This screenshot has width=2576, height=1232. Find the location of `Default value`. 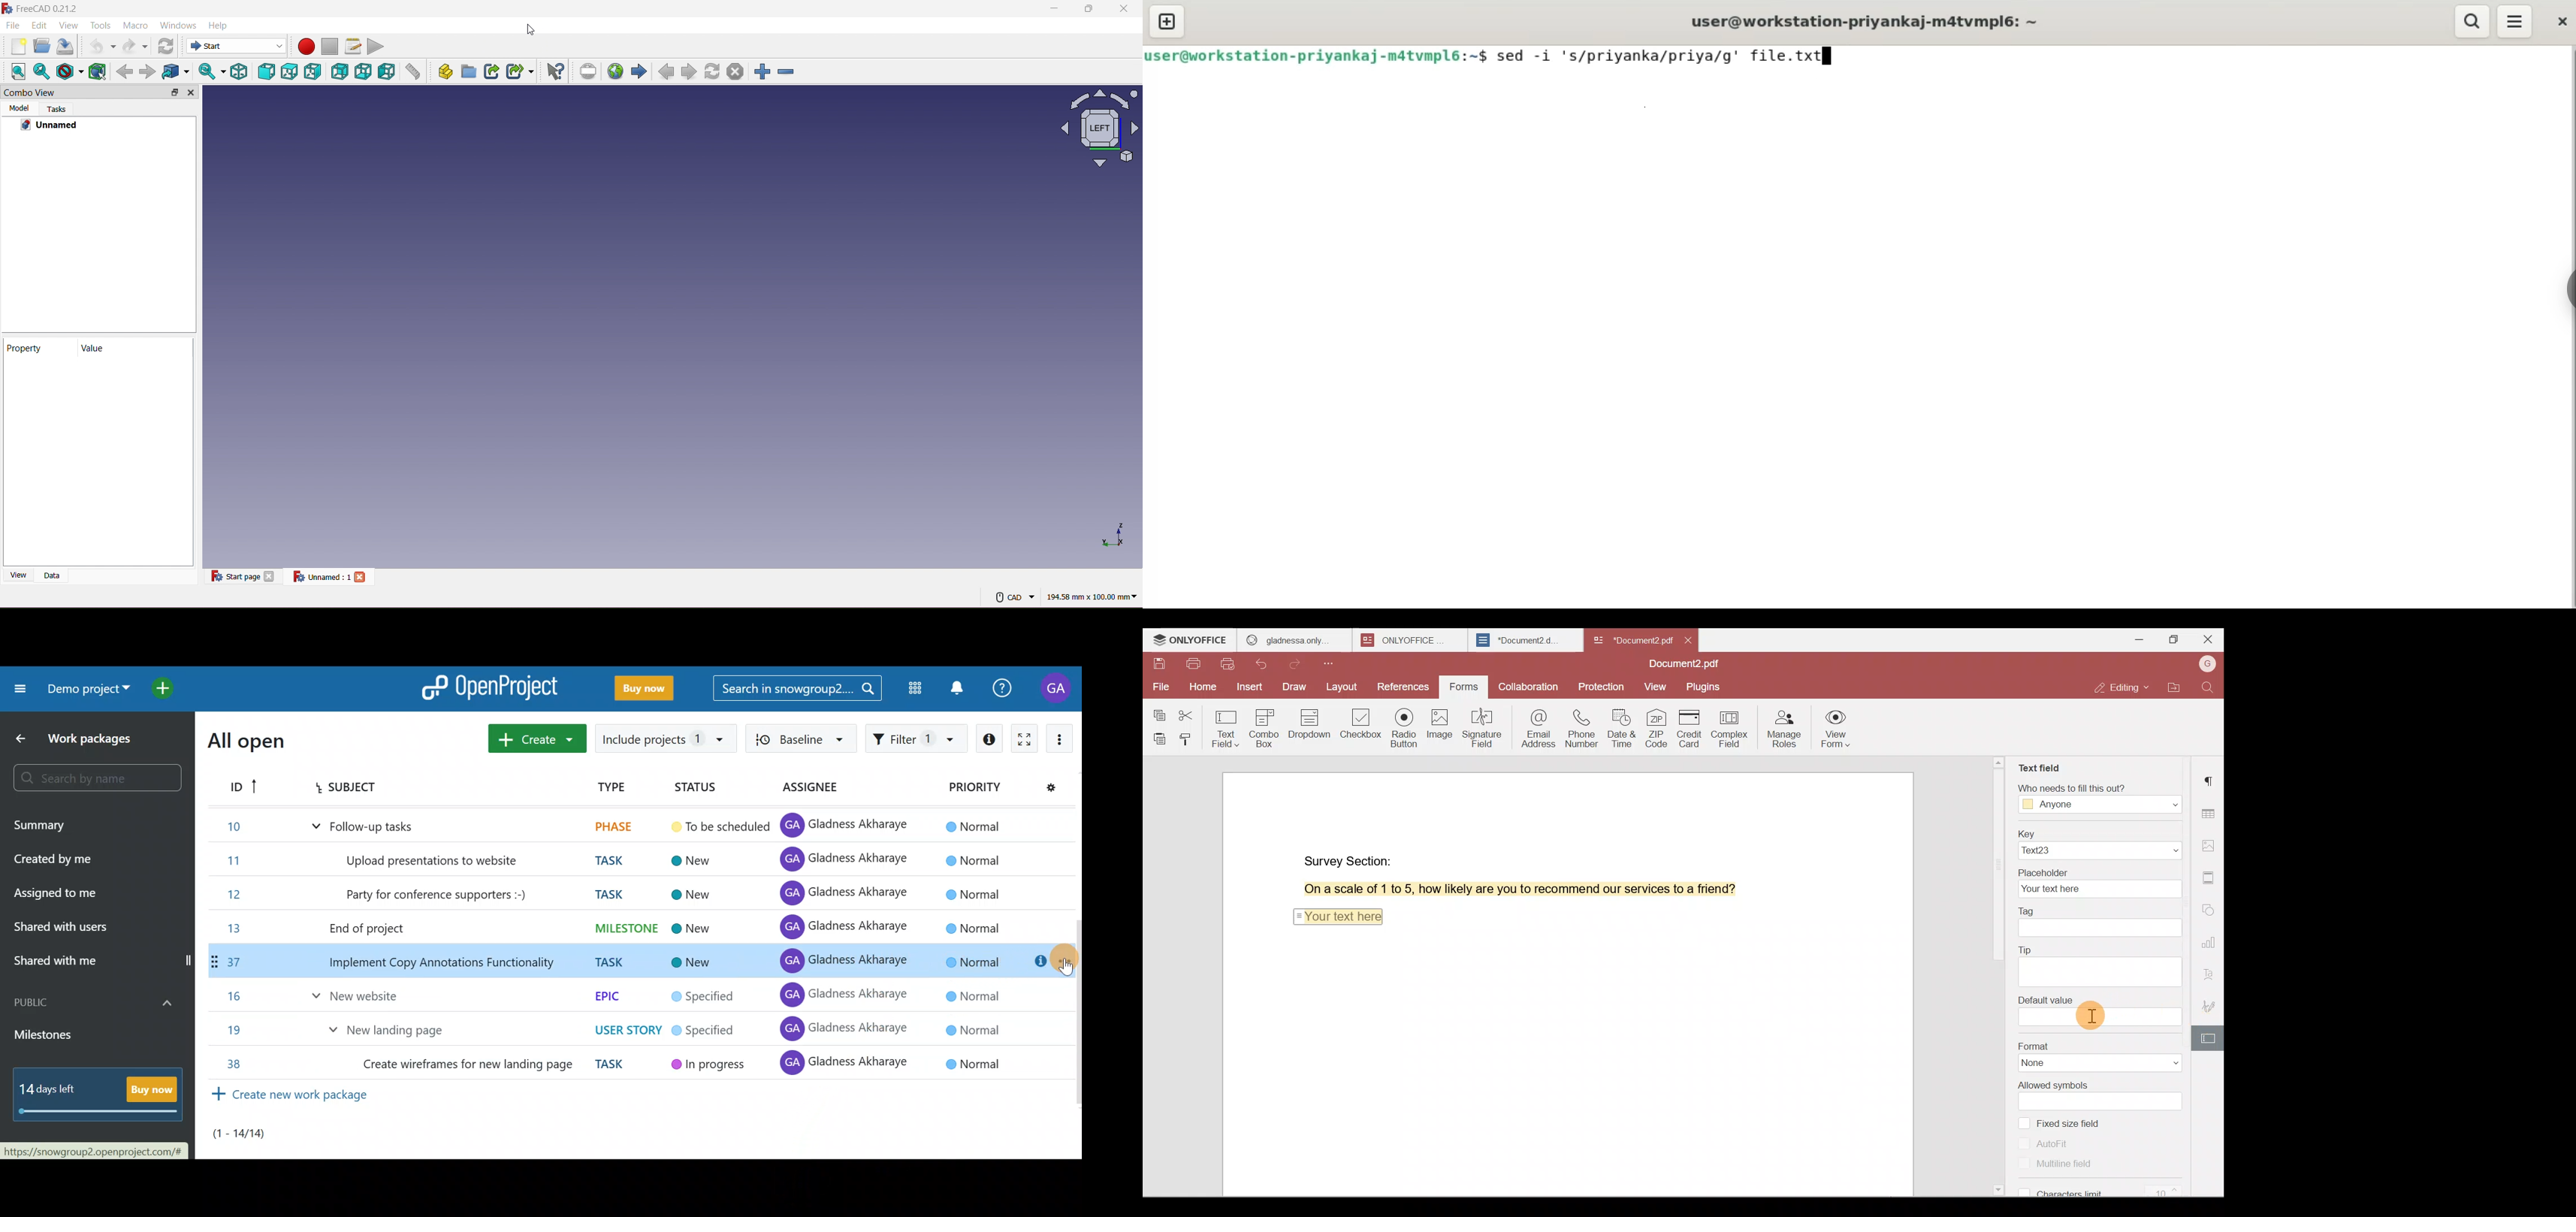

Default value is located at coordinates (2099, 1011).